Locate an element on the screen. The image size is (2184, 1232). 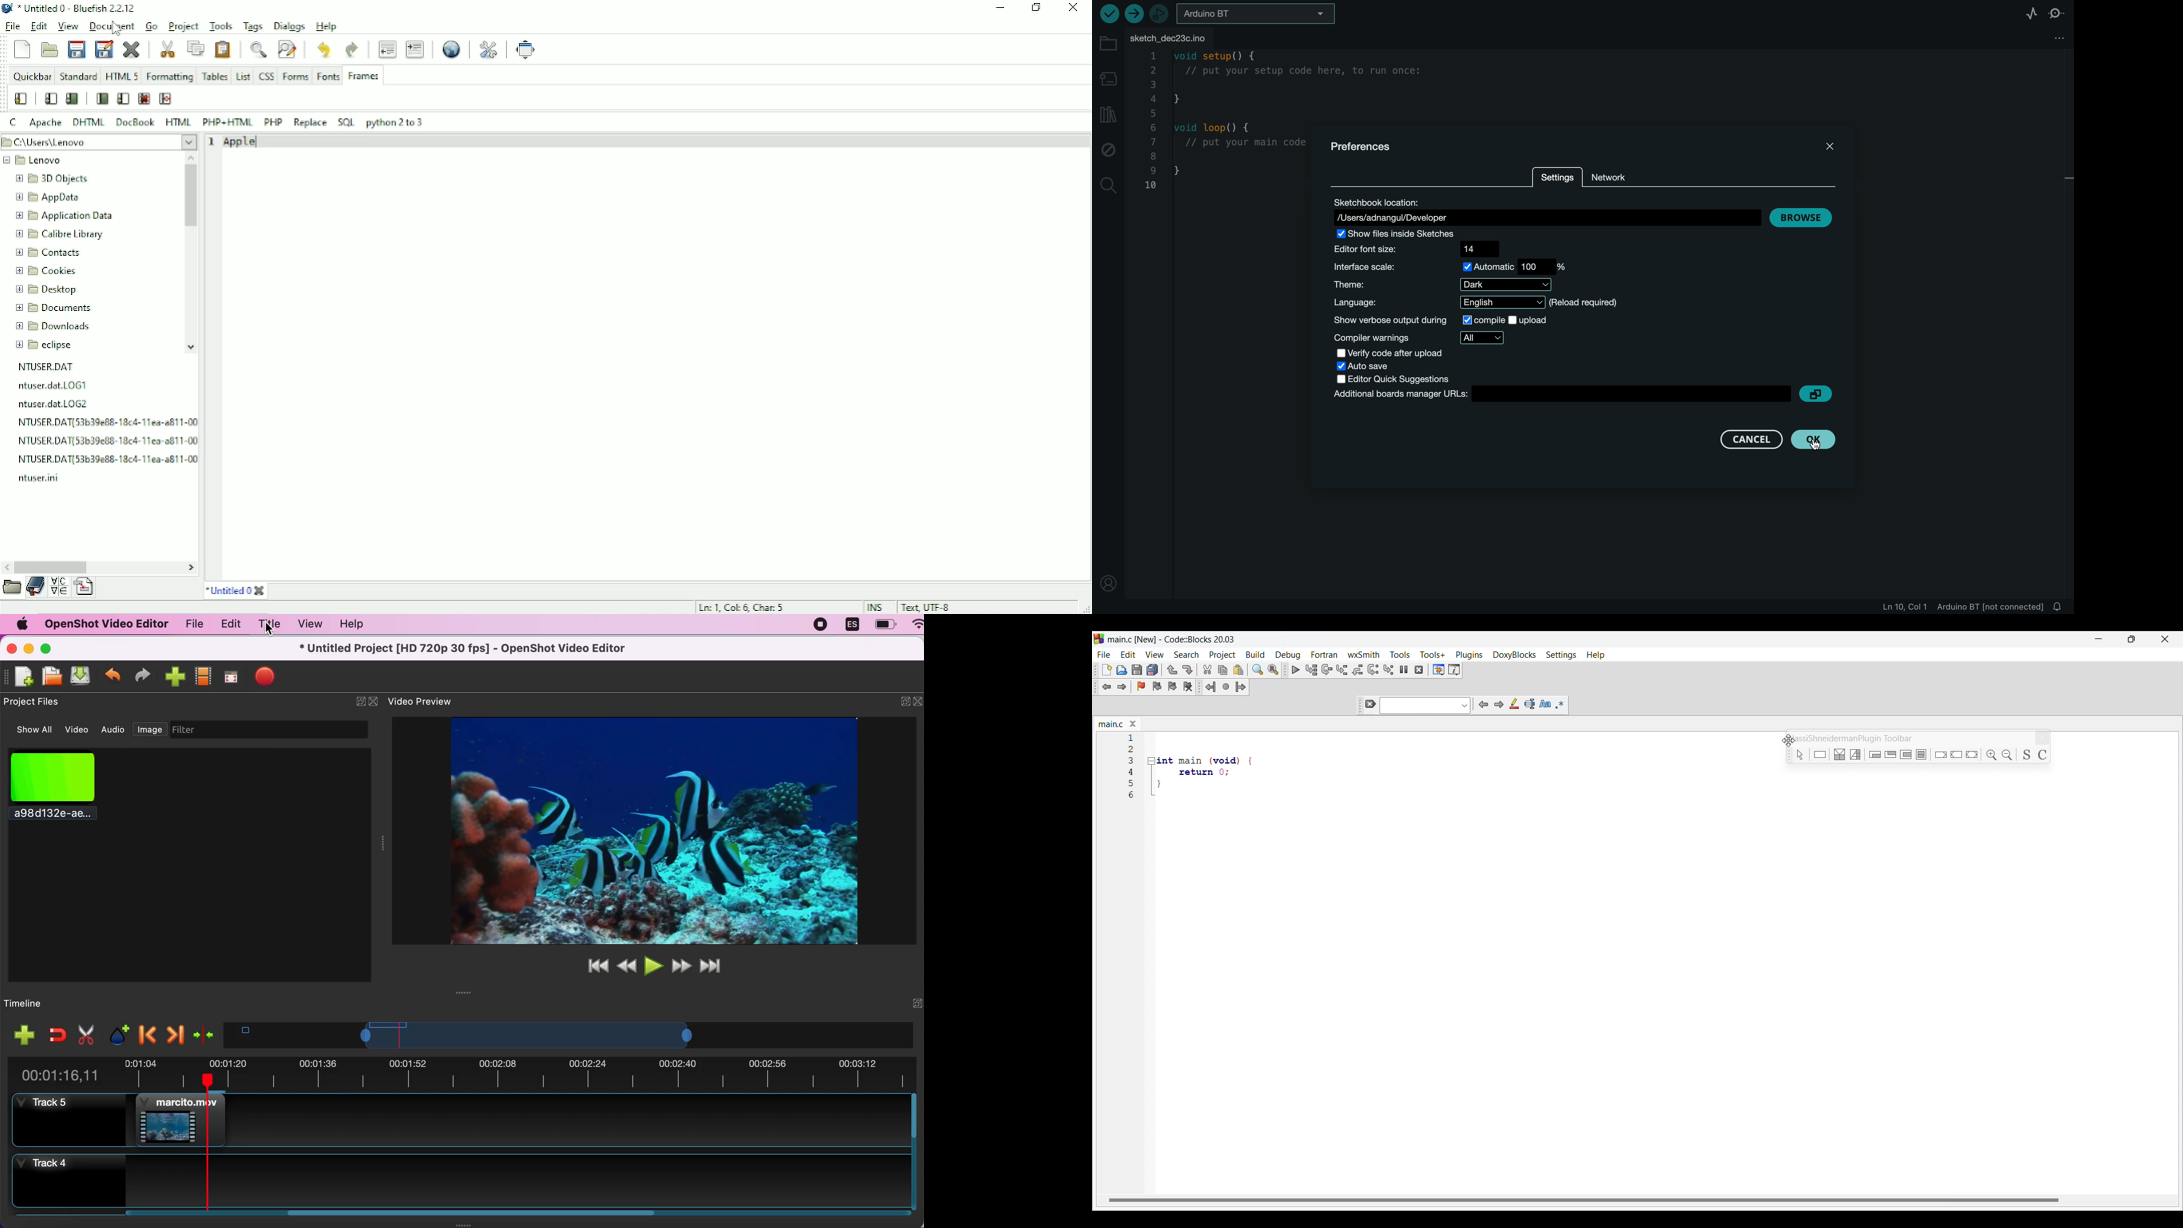
SQL is located at coordinates (345, 120).